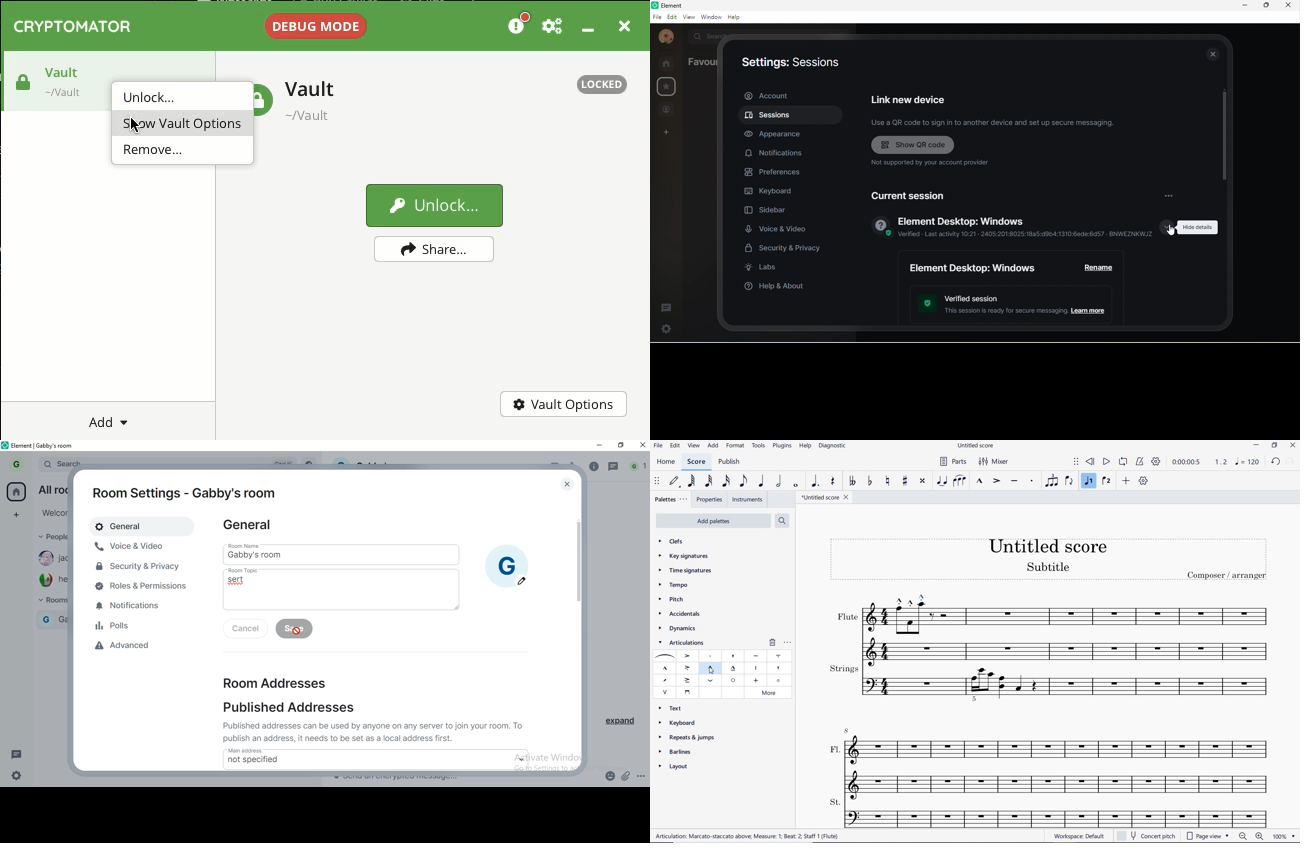  I want to click on jackmama, so click(51, 559).